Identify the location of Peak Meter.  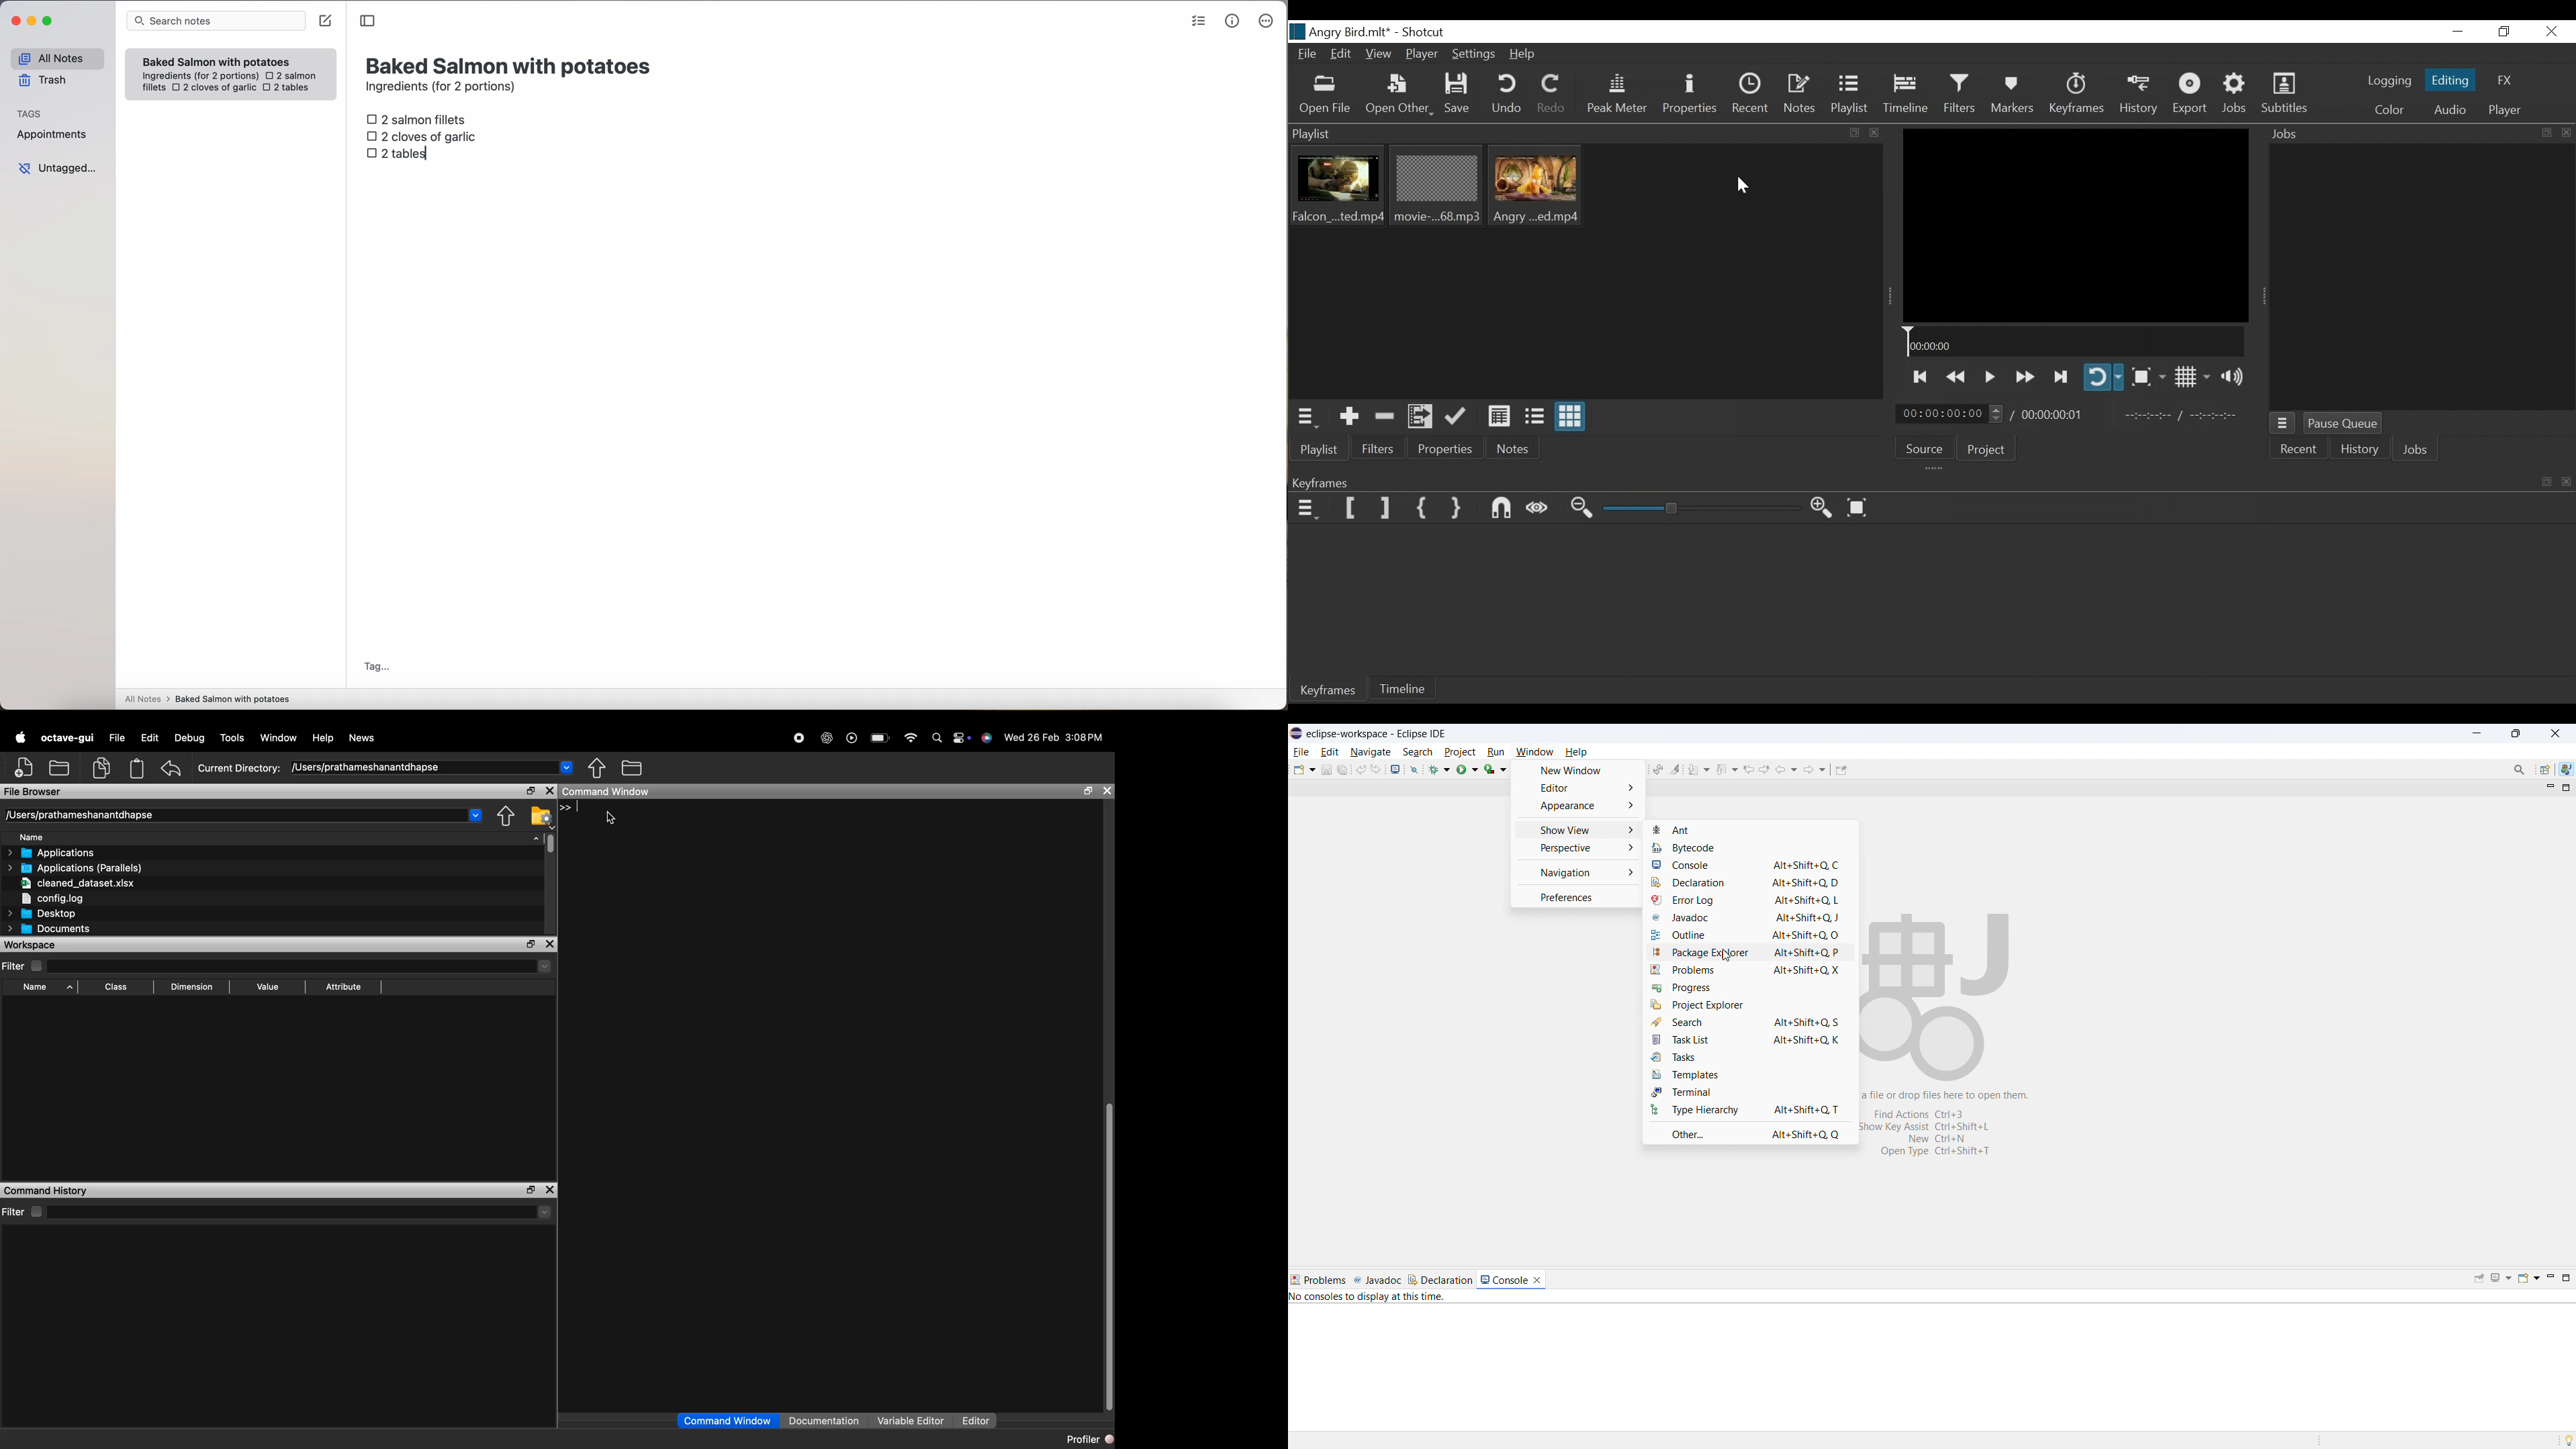
(1617, 95).